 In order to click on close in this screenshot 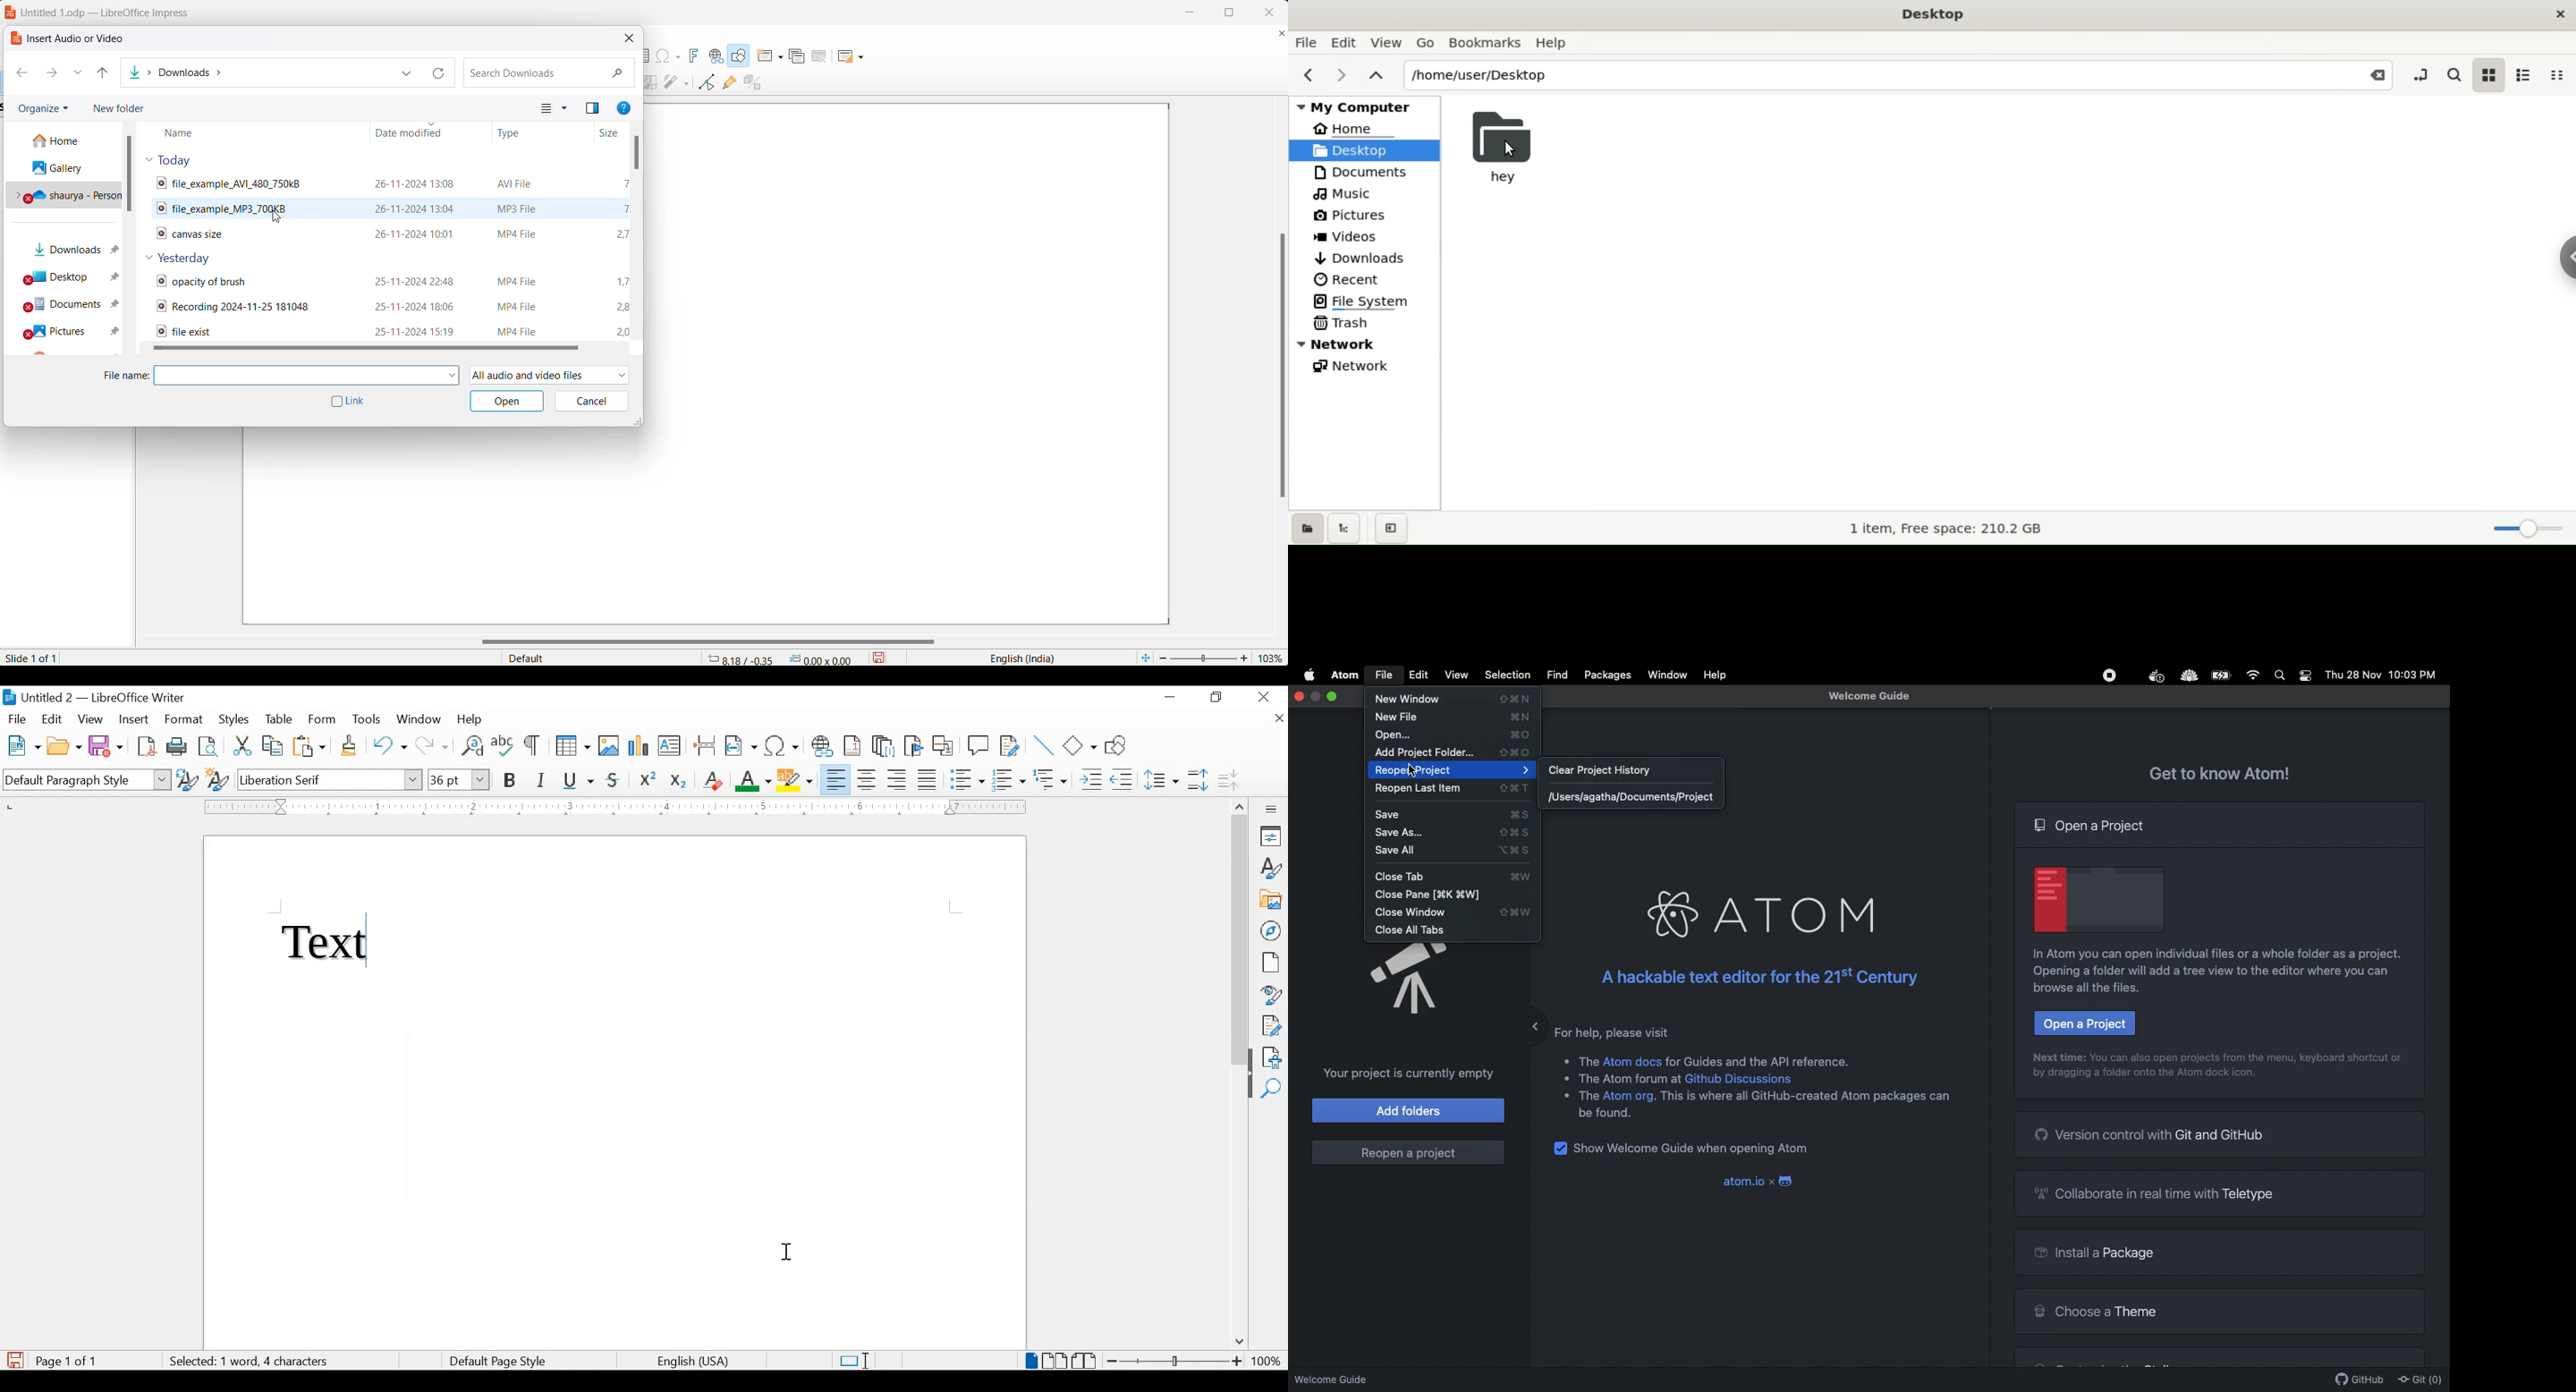, I will do `click(1268, 12)`.